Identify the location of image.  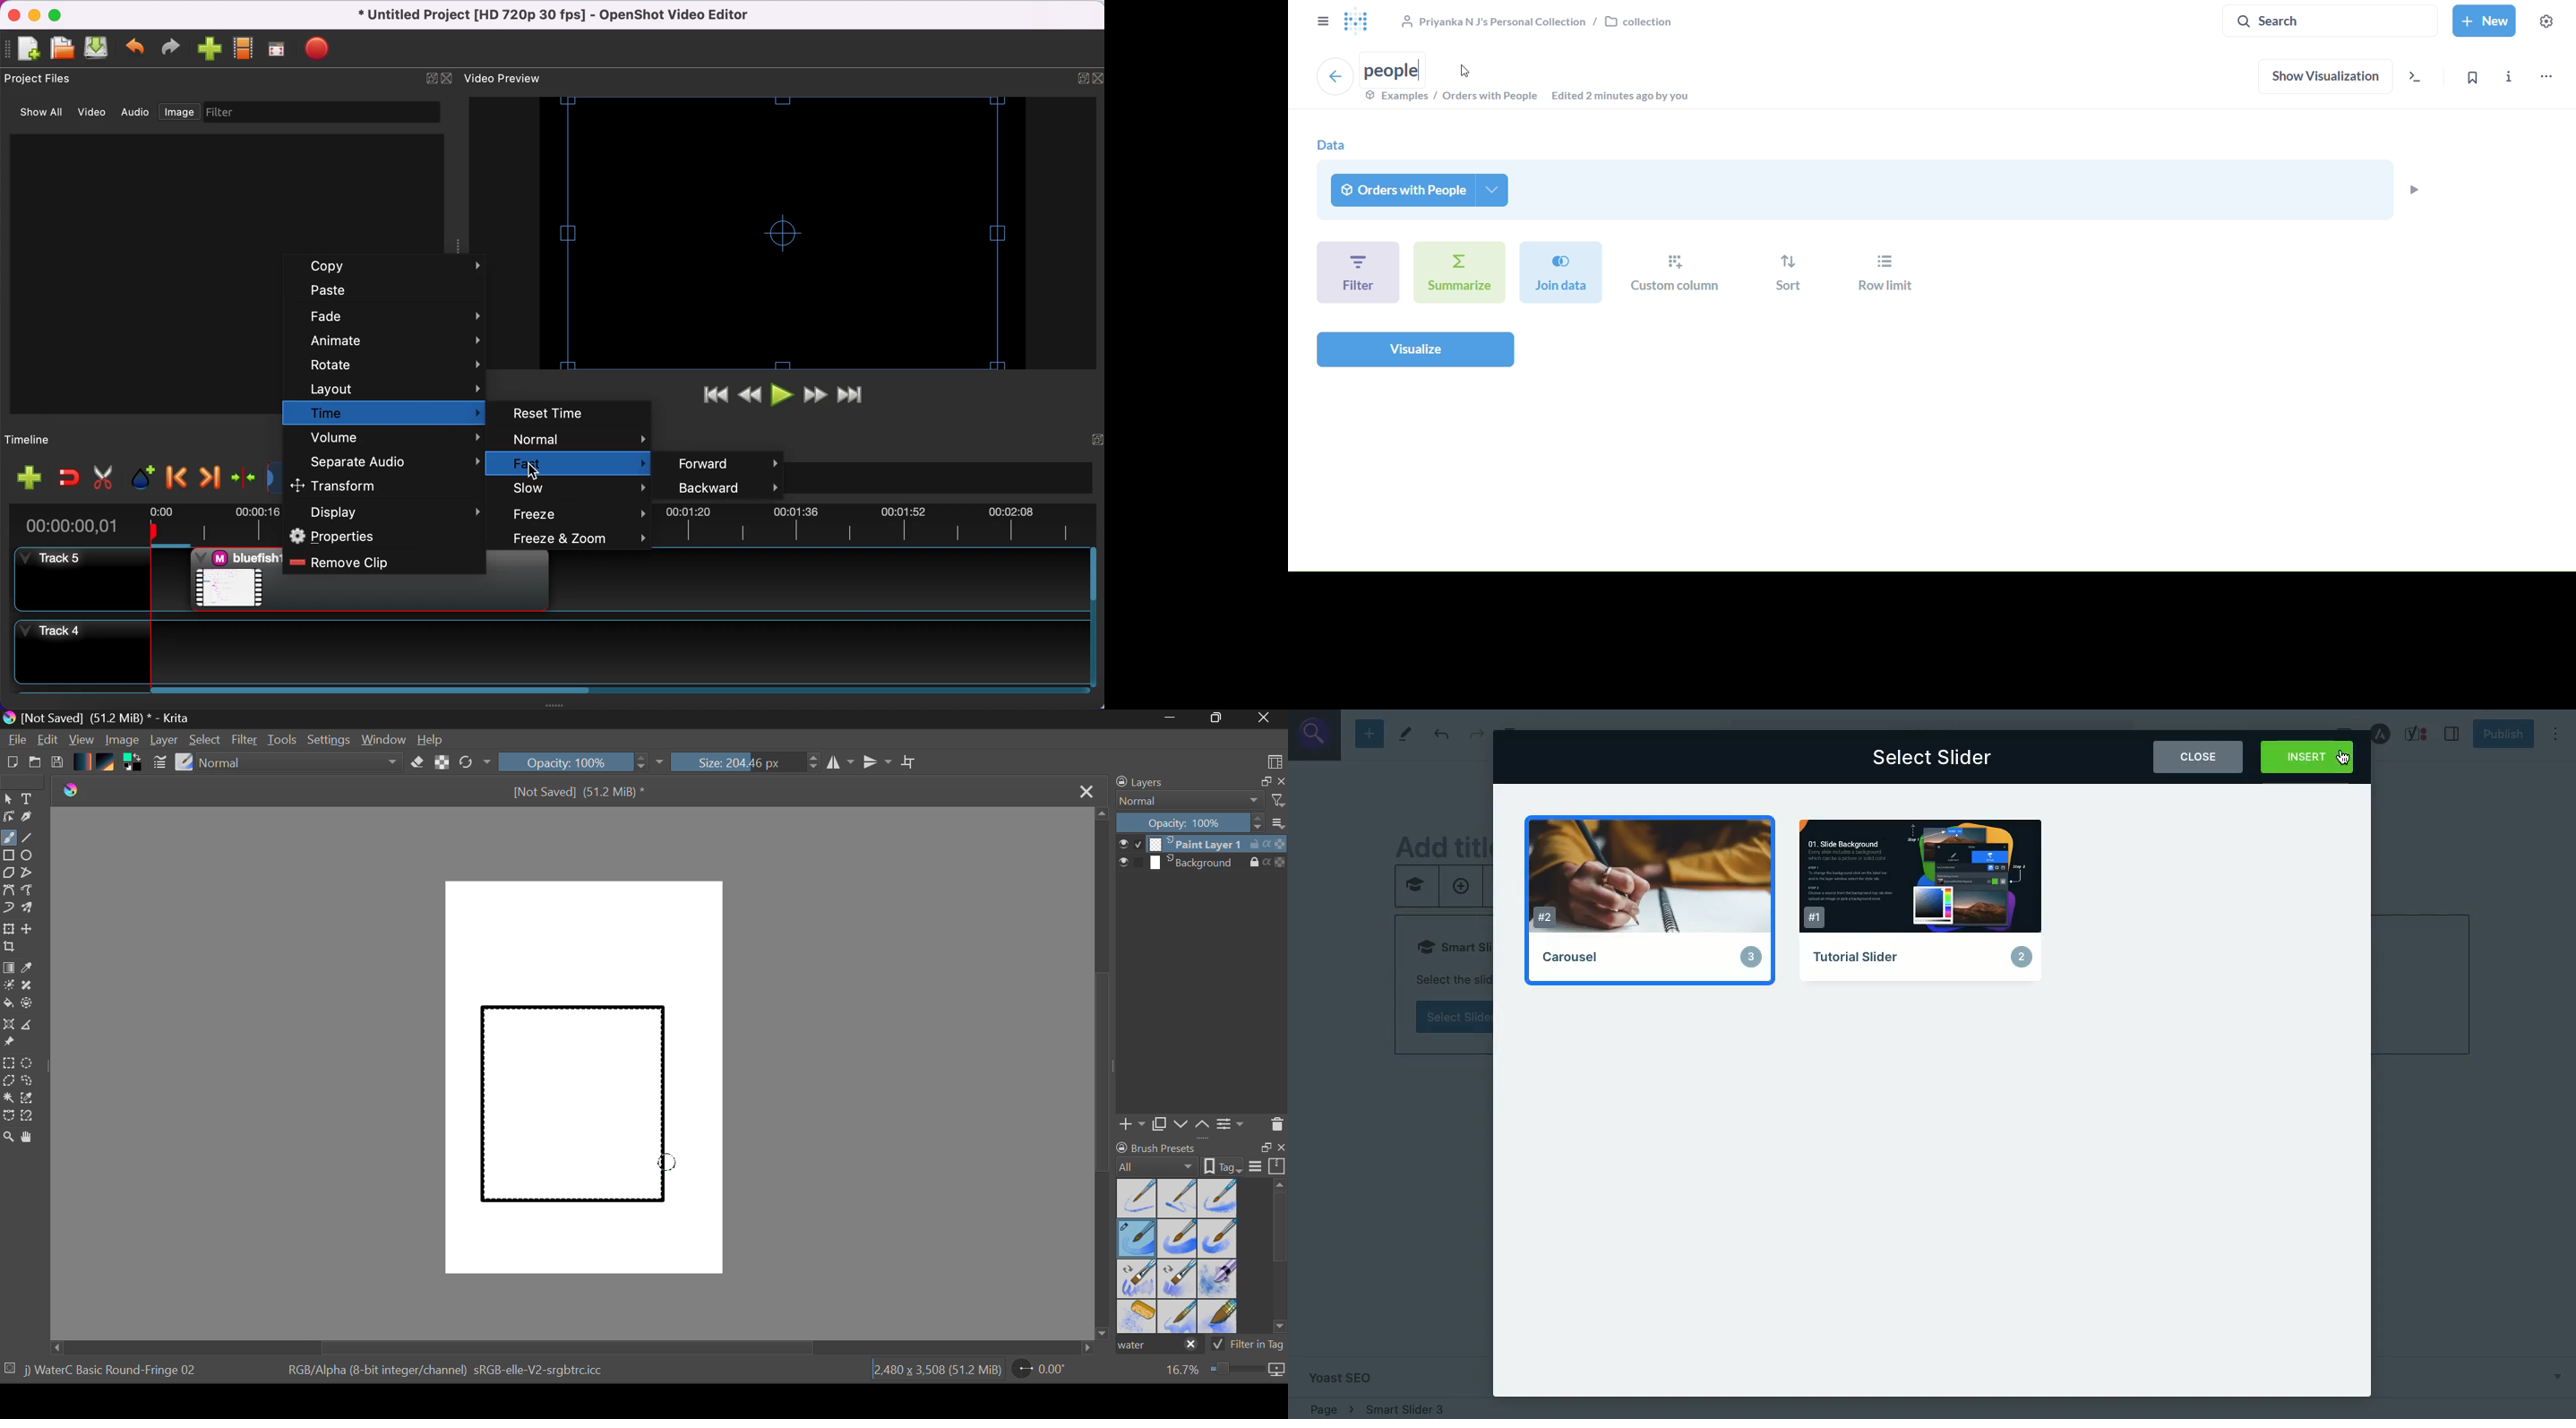
(178, 113).